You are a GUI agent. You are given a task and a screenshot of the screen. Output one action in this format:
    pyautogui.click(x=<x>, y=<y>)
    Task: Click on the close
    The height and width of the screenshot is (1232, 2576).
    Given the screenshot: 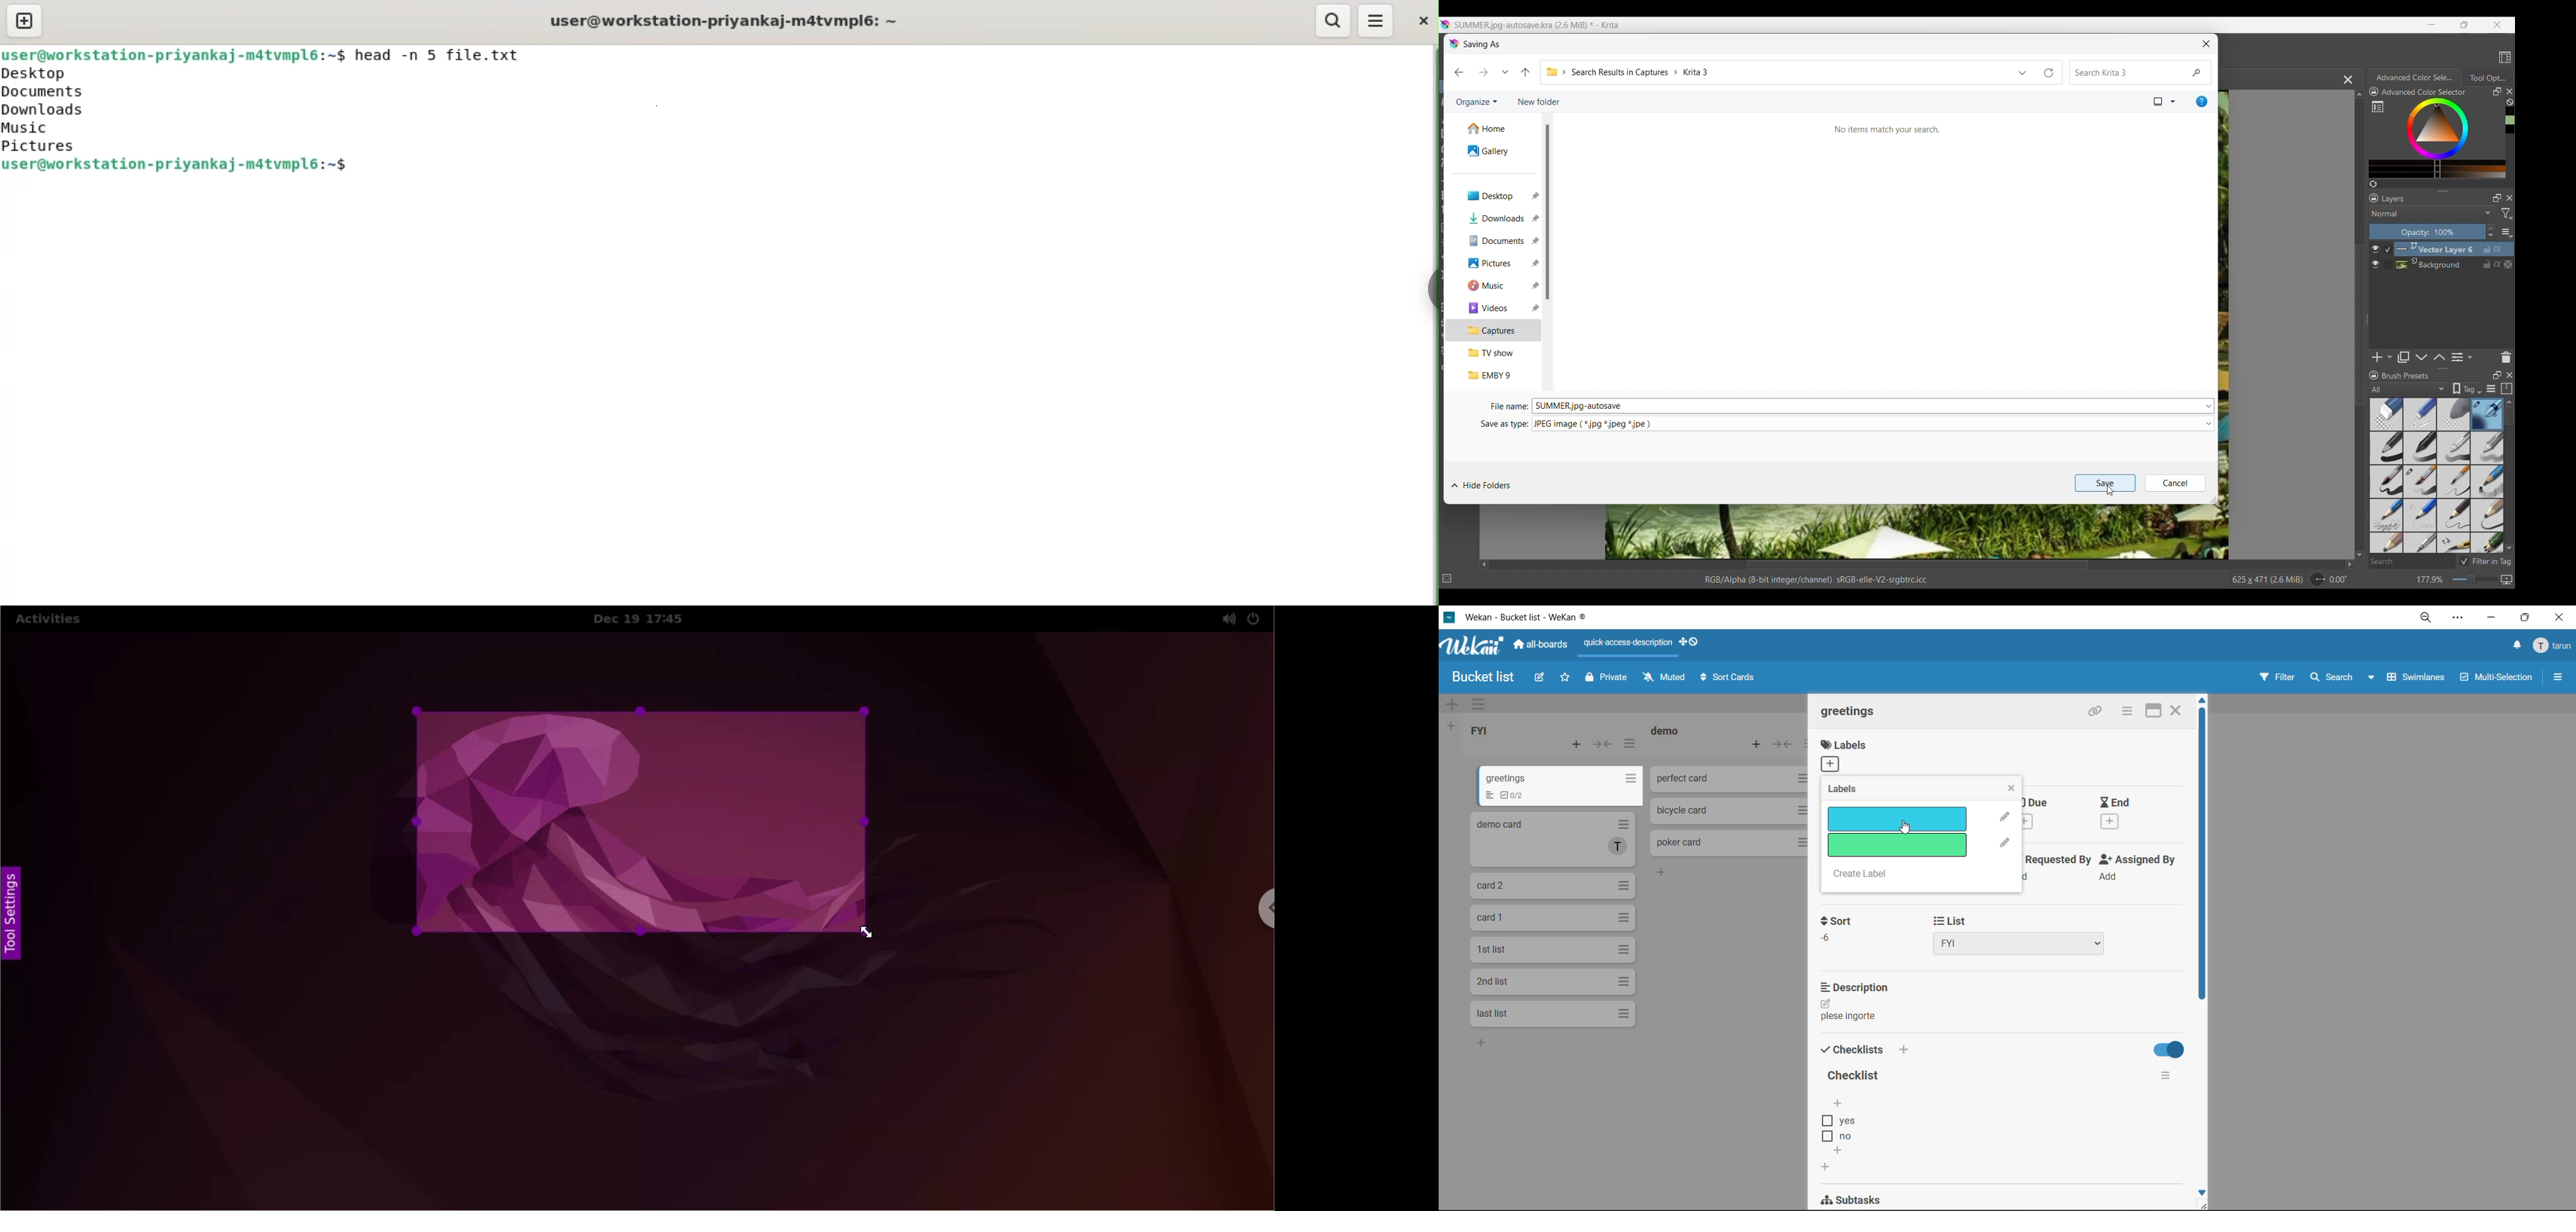 What is the action you would take?
    pyautogui.click(x=2179, y=710)
    